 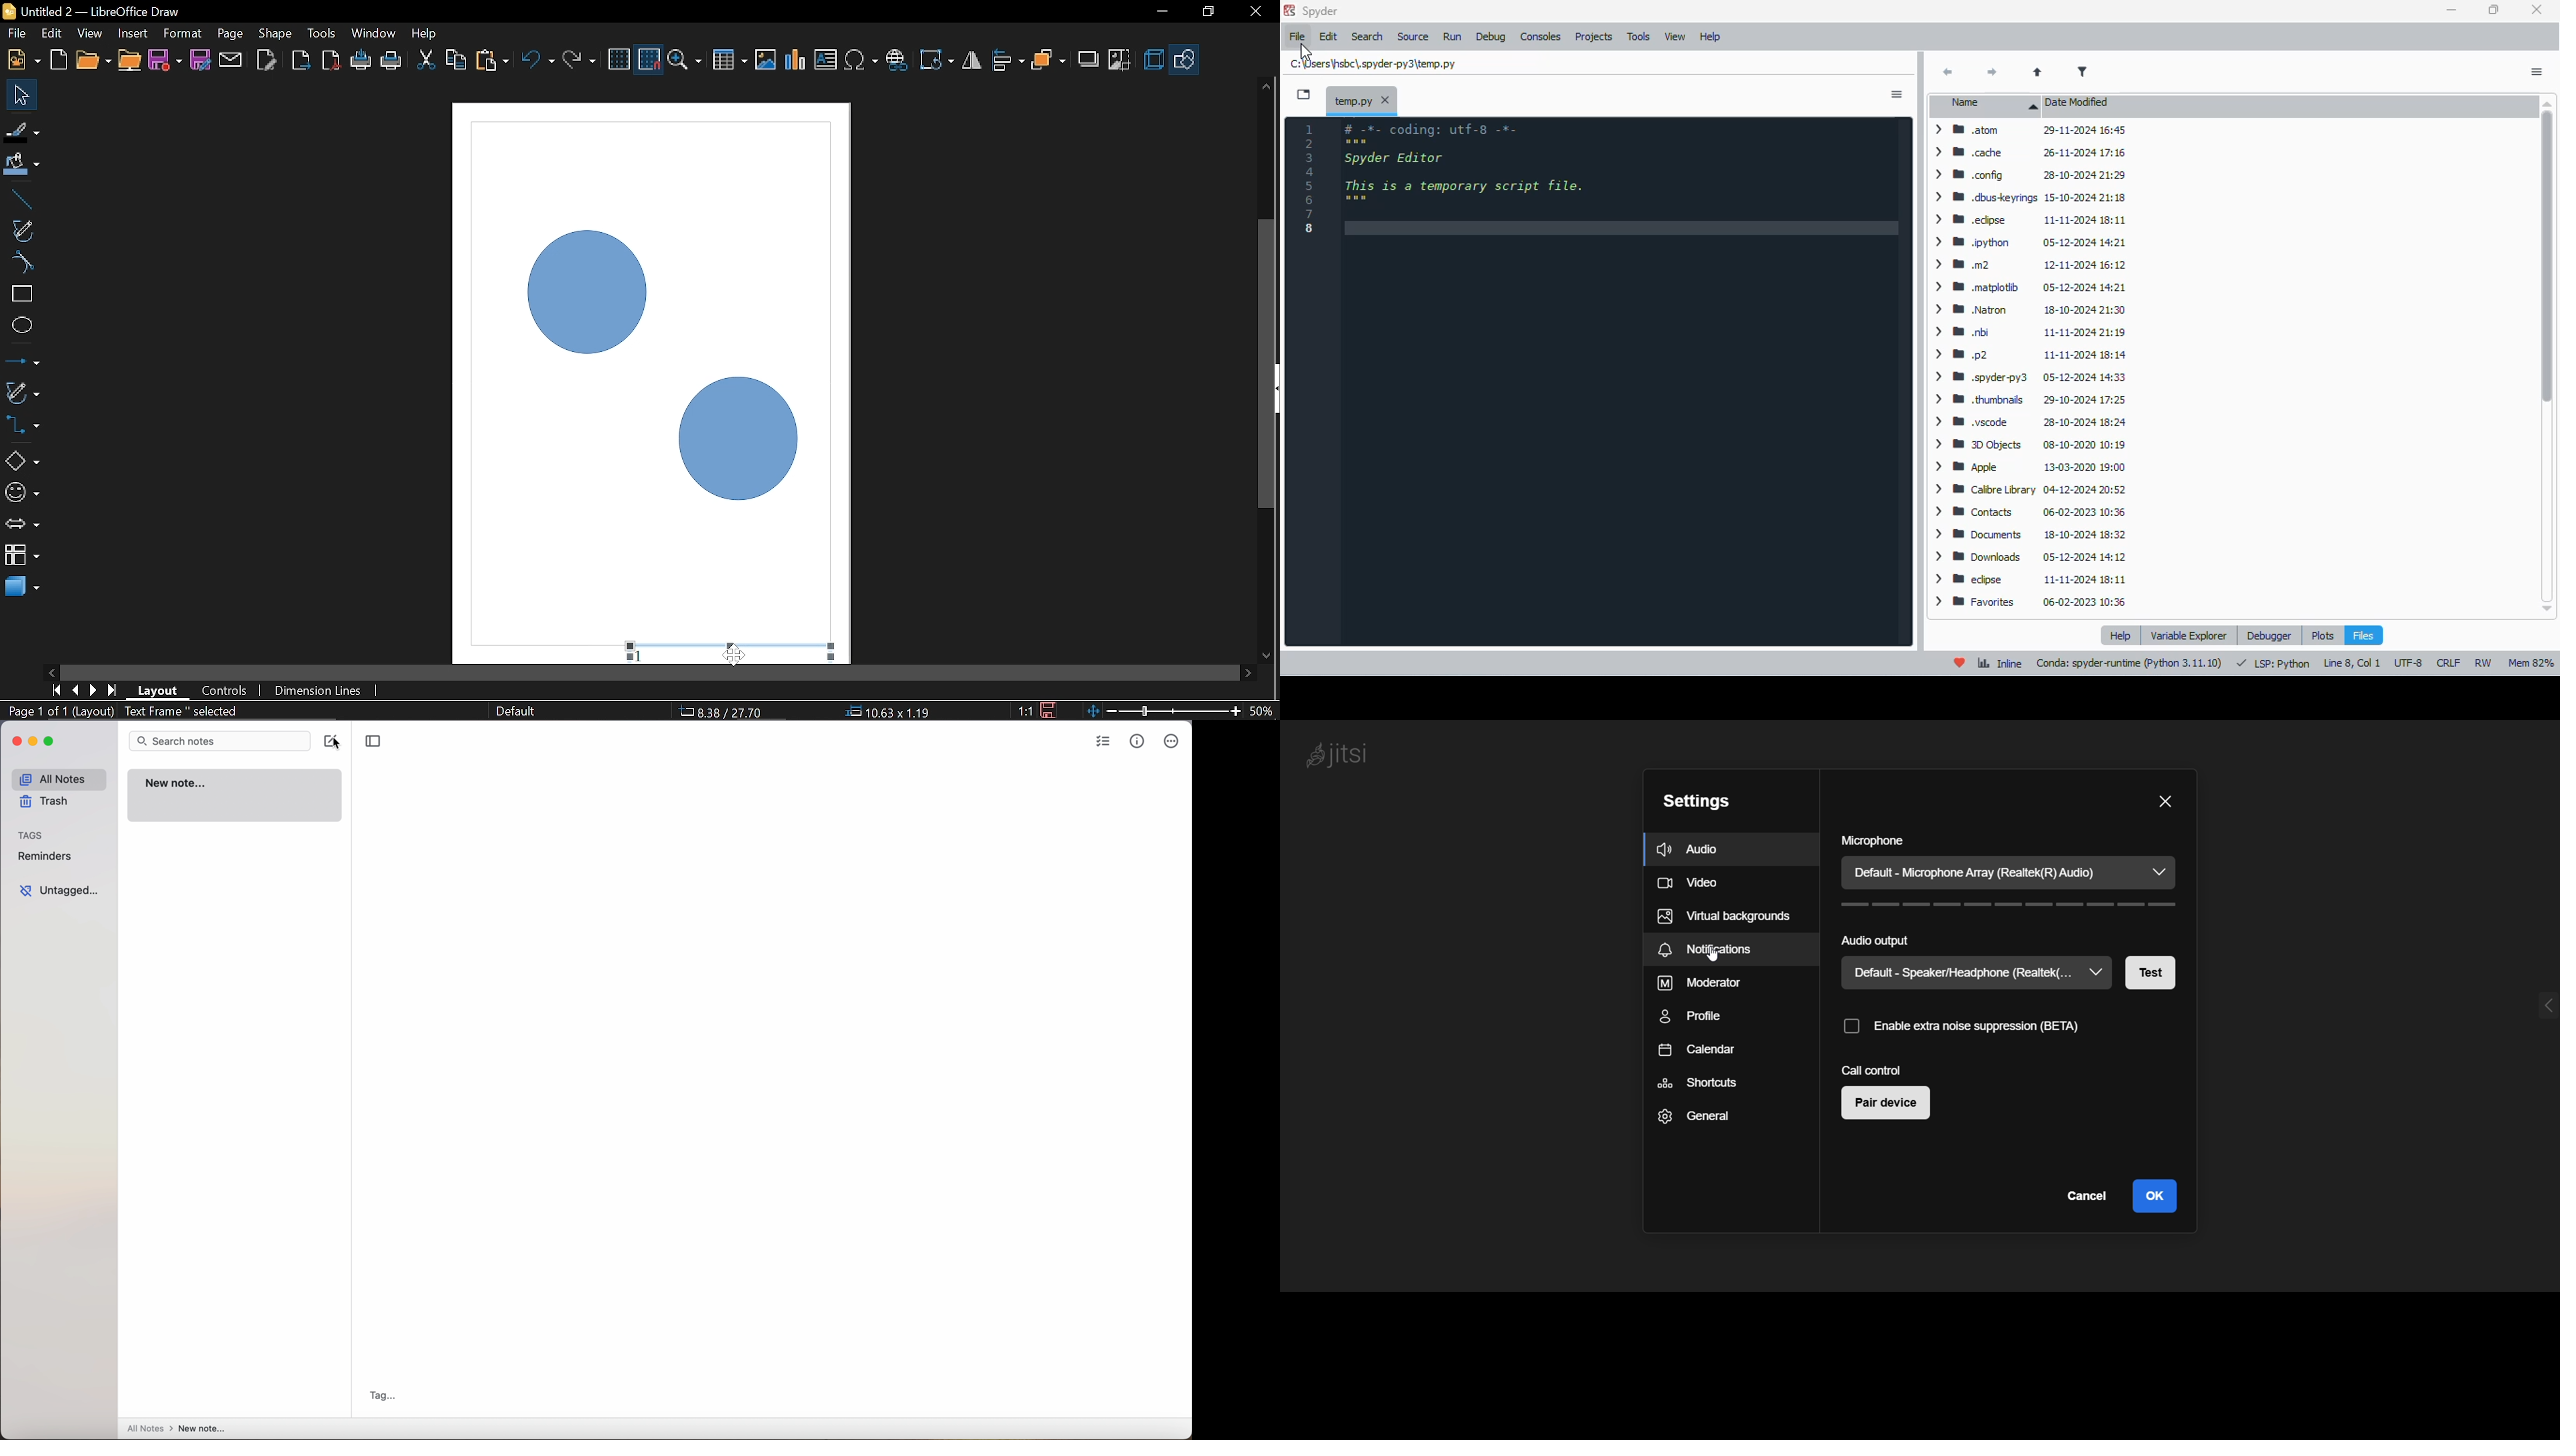 I want to click on Default - Microphone Array (Realtek(R) Audio), so click(x=1976, y=871).